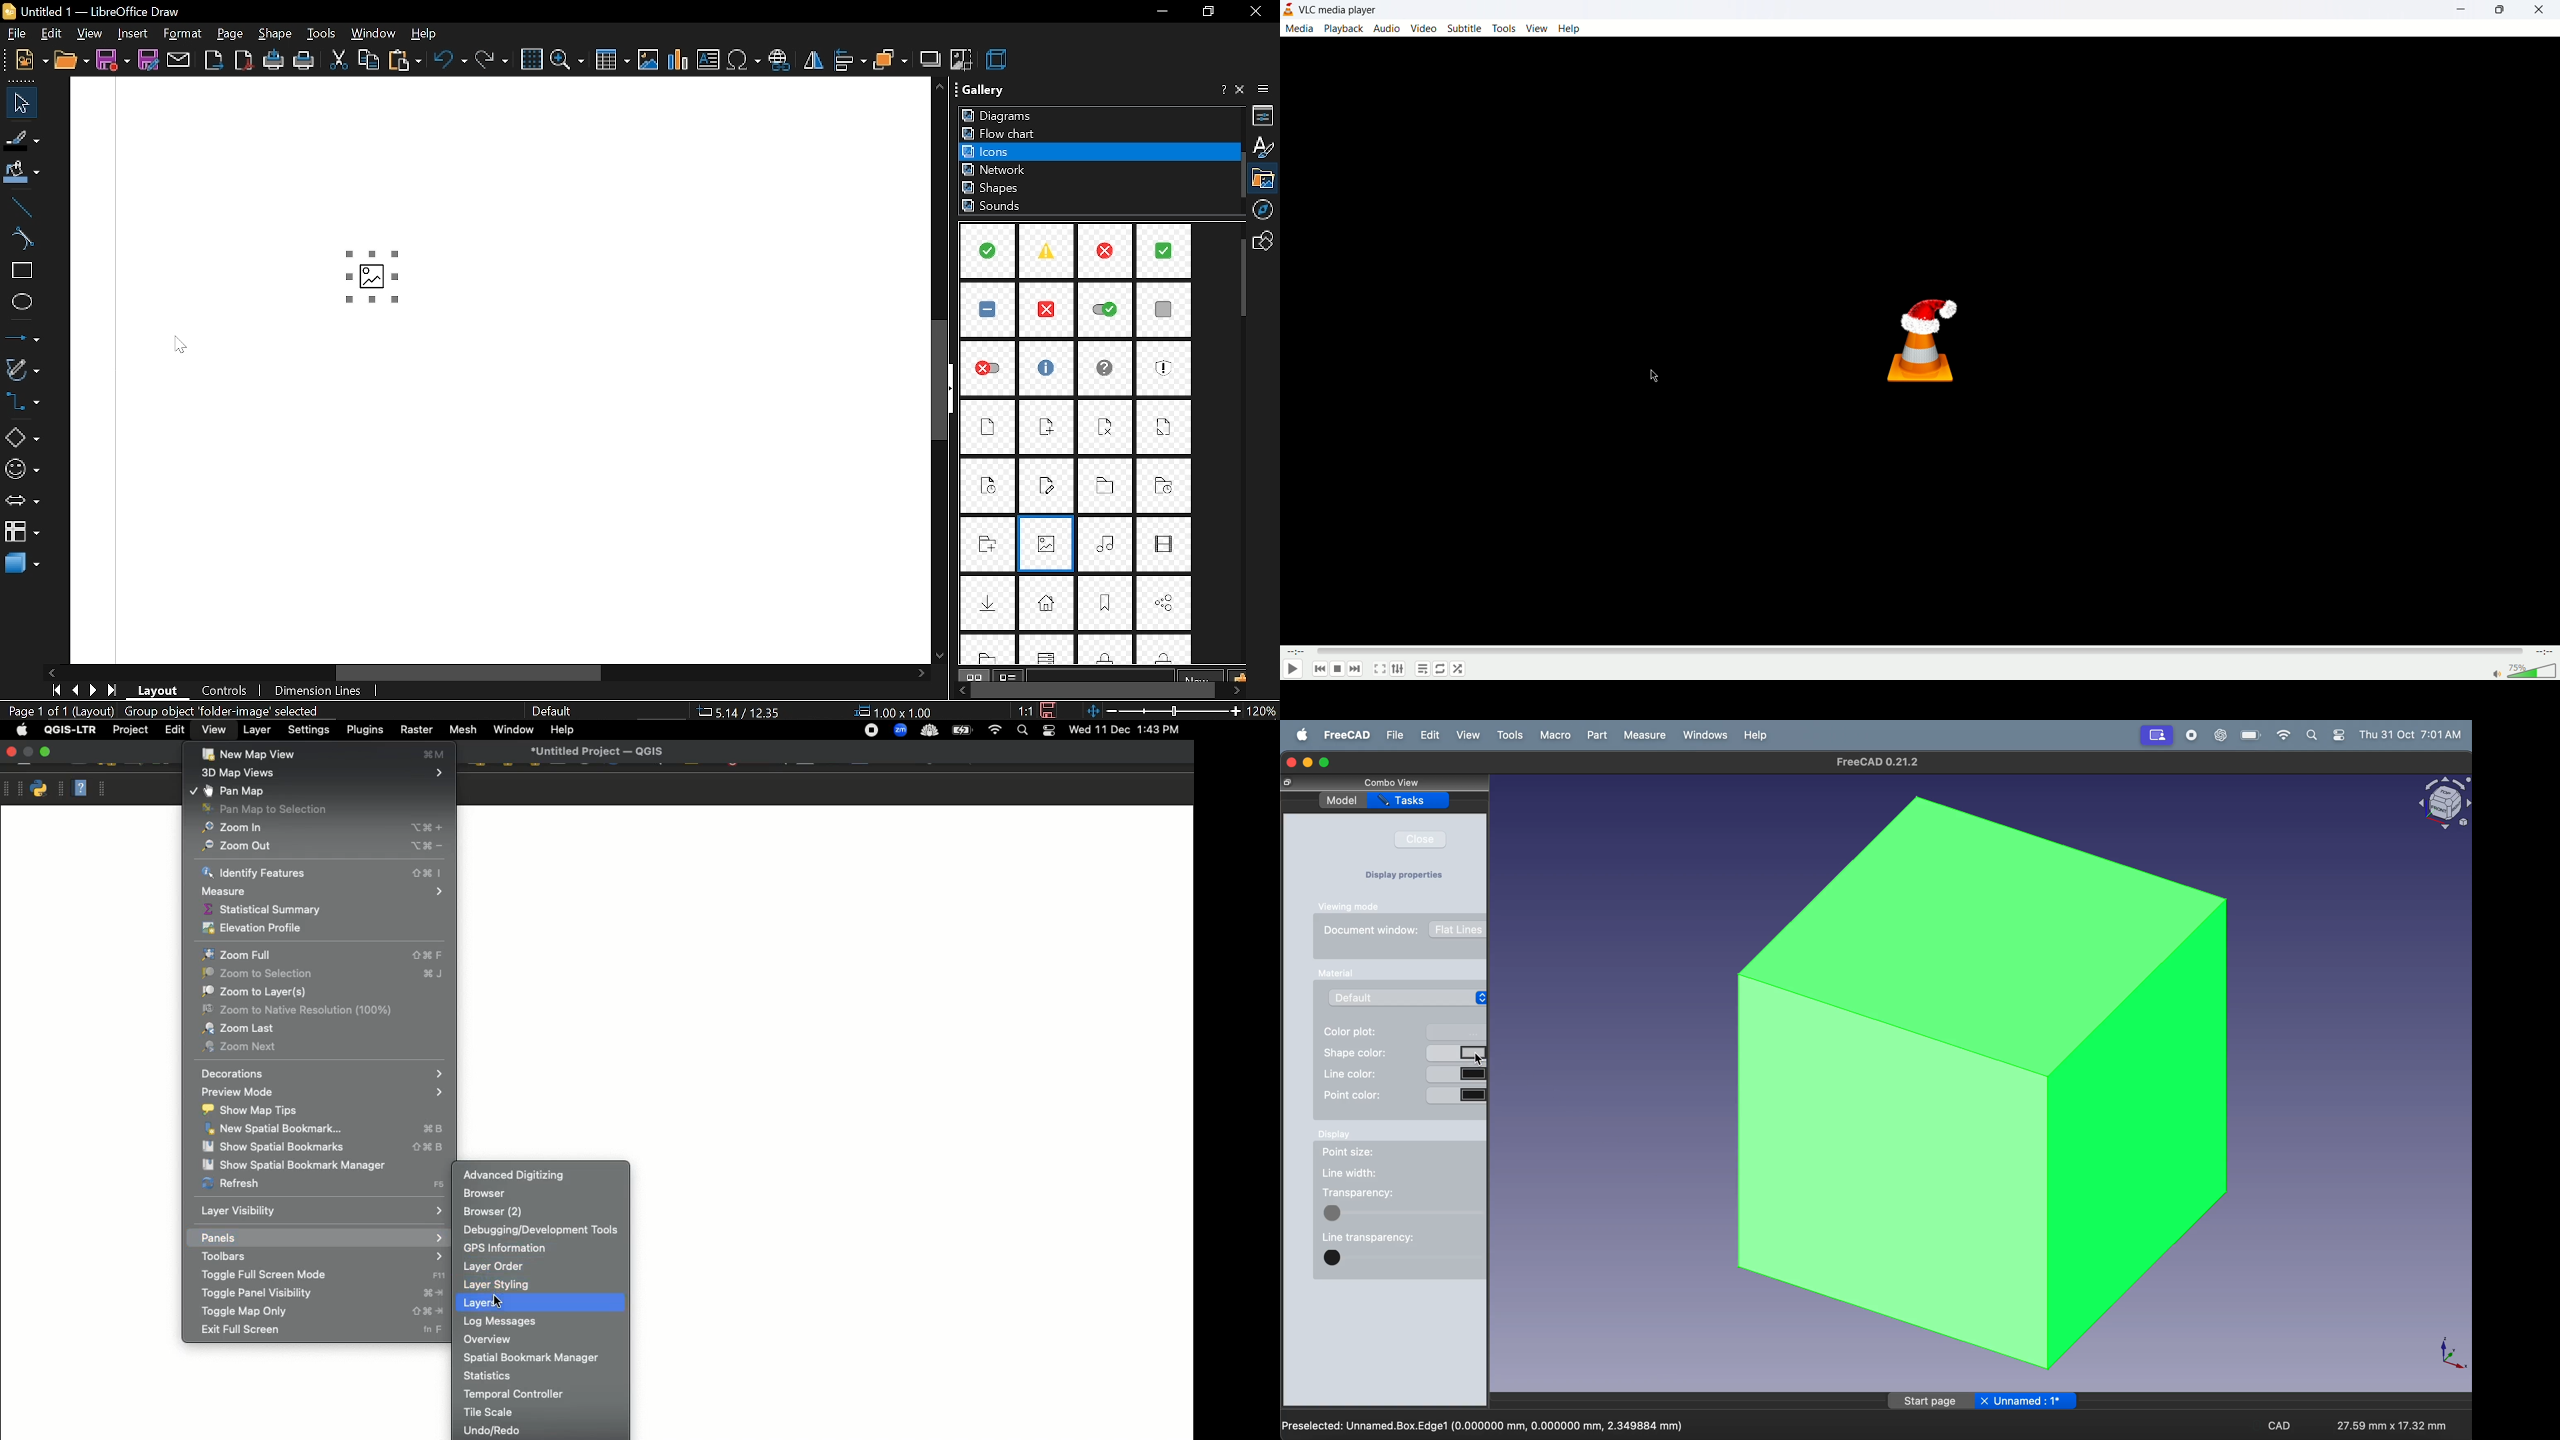 Image resolution: width=2576 pixels, height=1456 pixels. What do you see at coordinates (648, 61) in the screenshot?
I see `insert image` at bounding box center [648, 61].